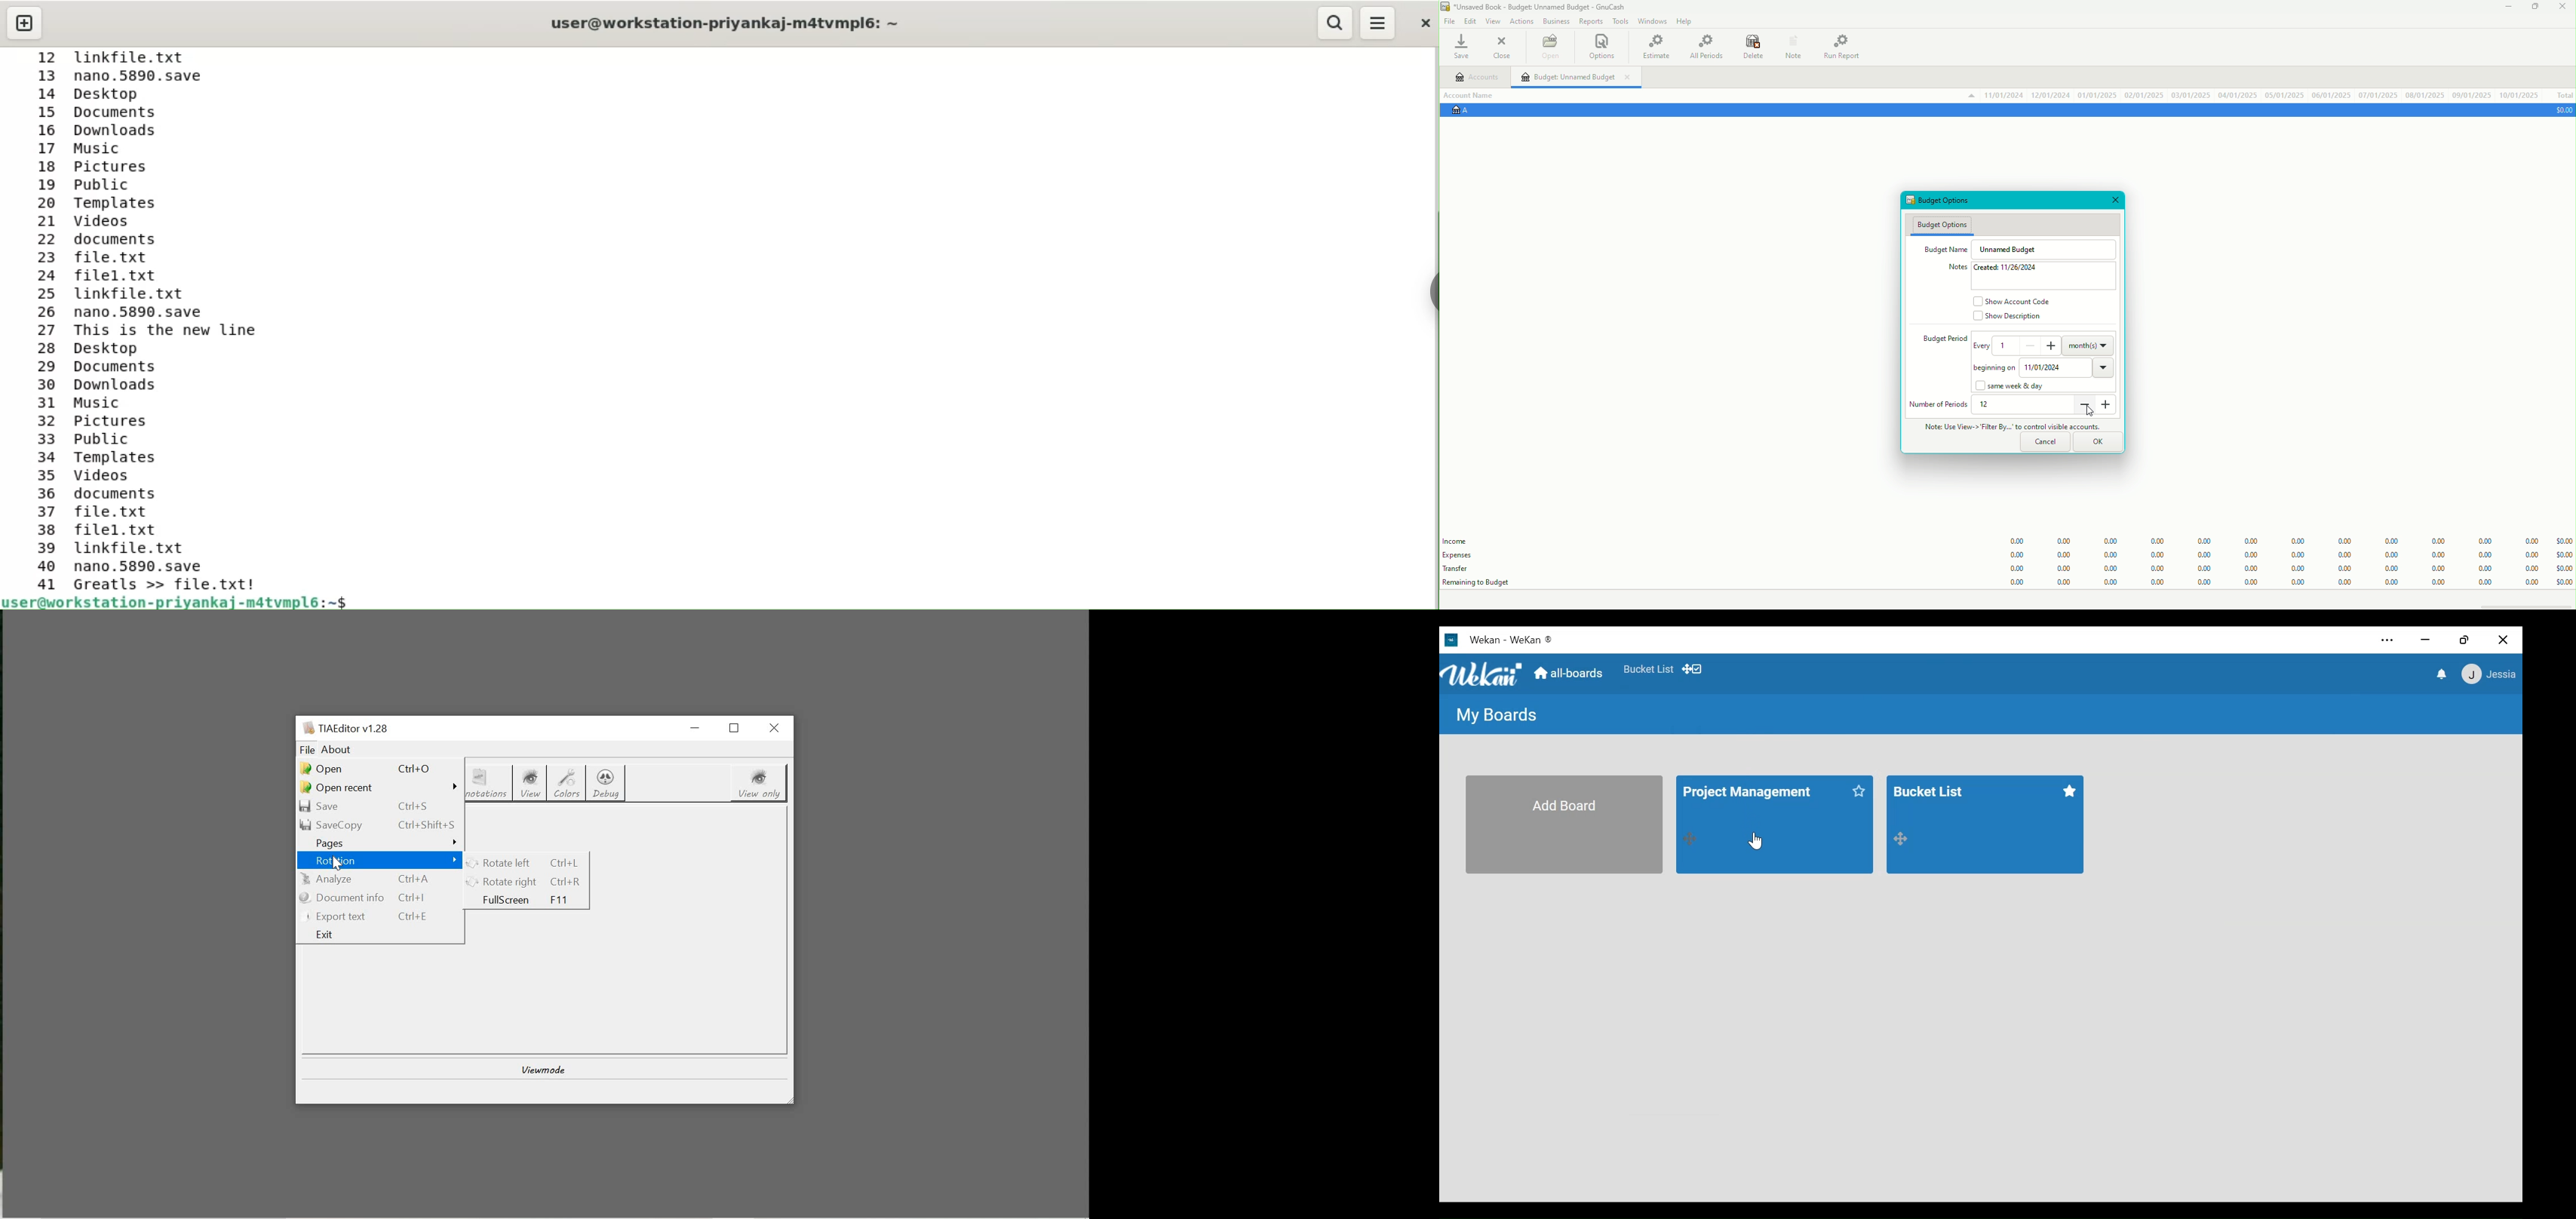  I want to click on Created: 11/26/2024, so click(2011, 269).